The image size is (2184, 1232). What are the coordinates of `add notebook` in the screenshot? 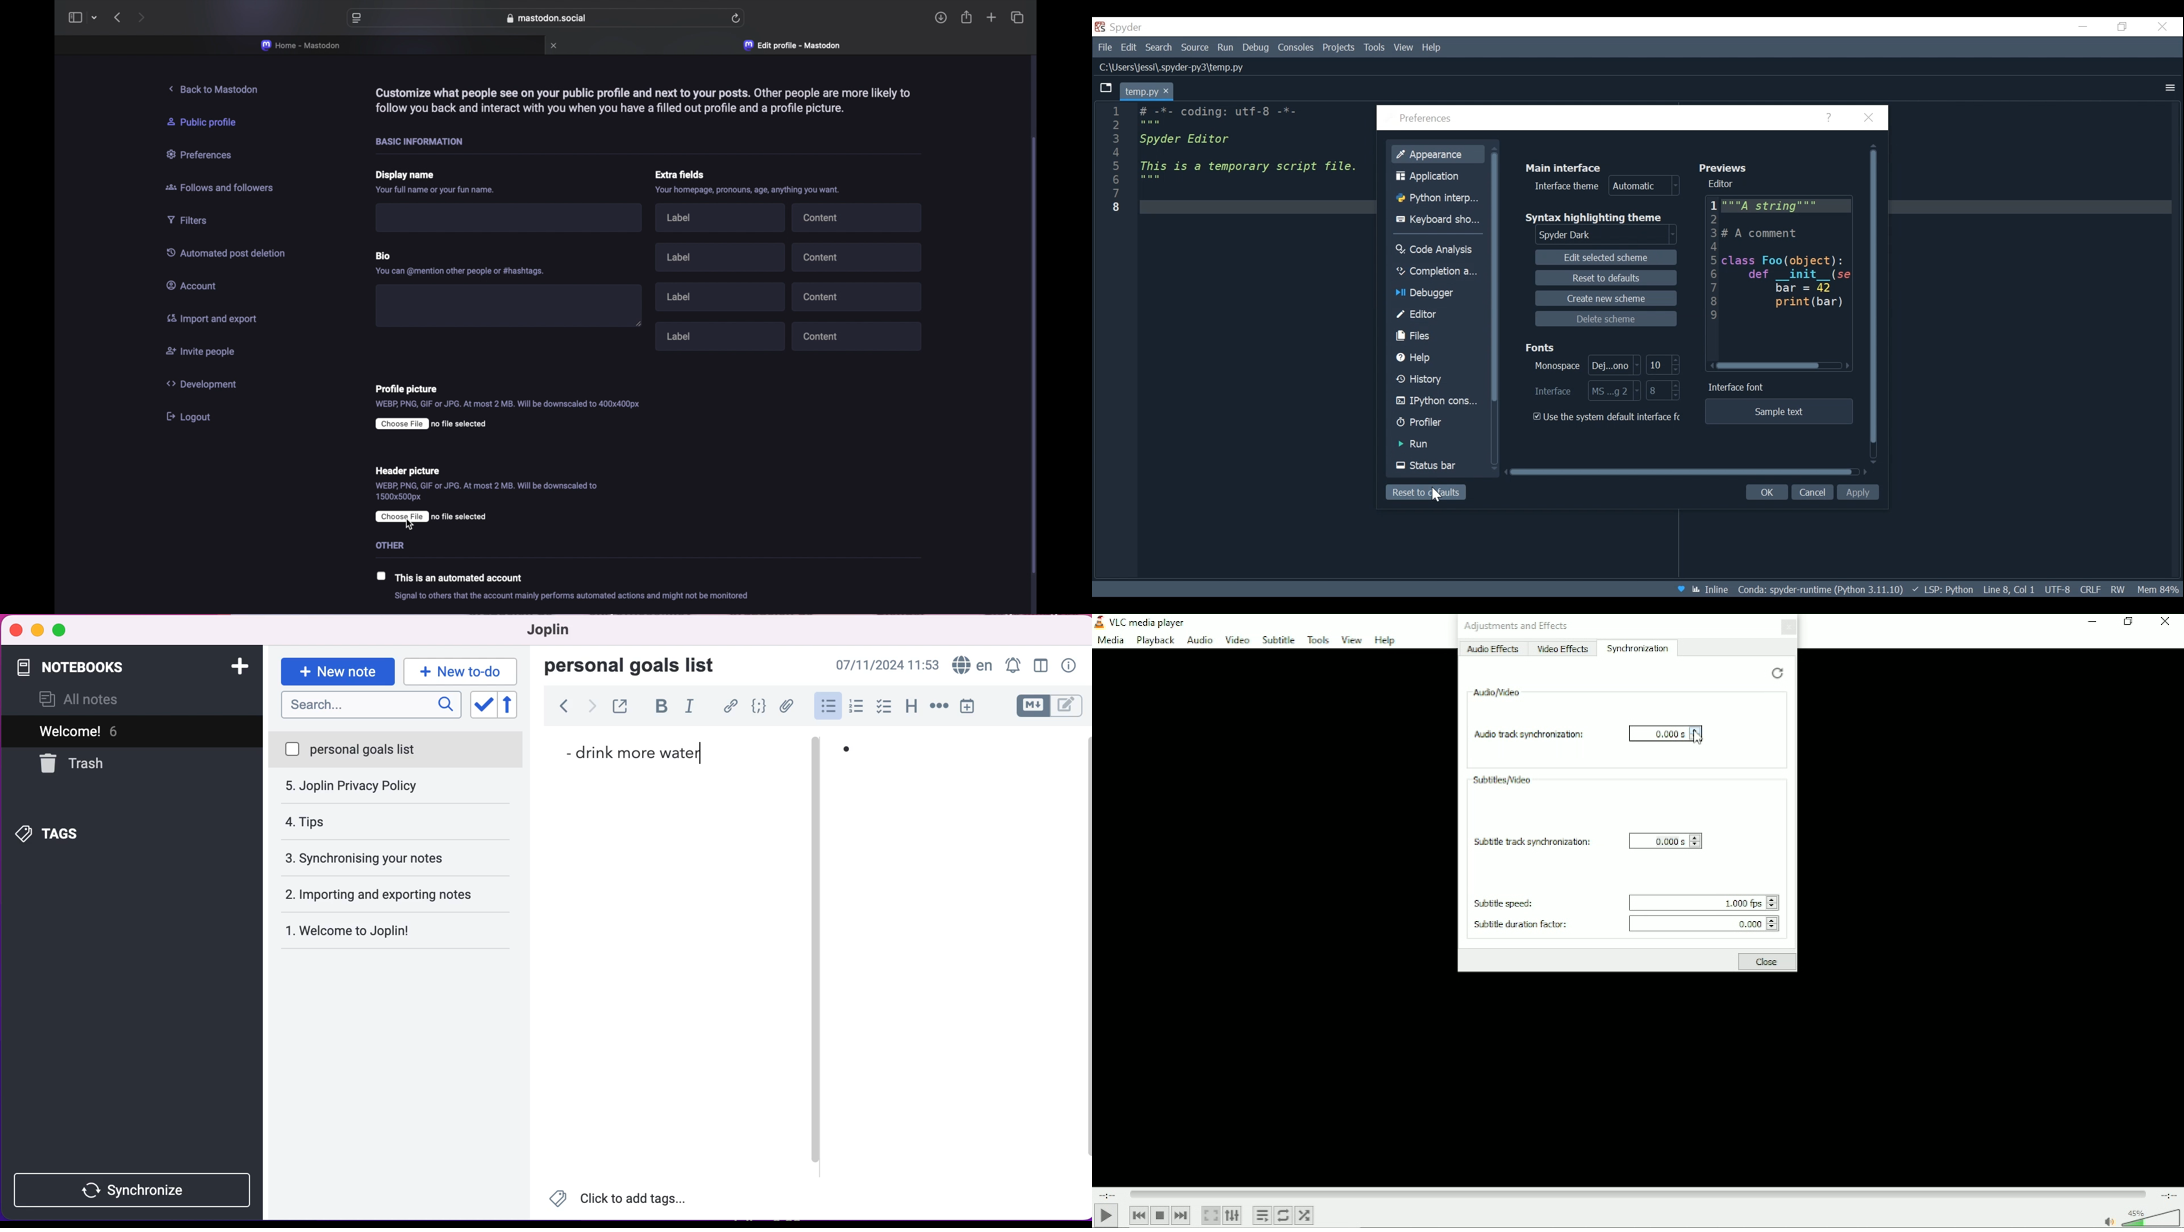 It's located at (241, 668).